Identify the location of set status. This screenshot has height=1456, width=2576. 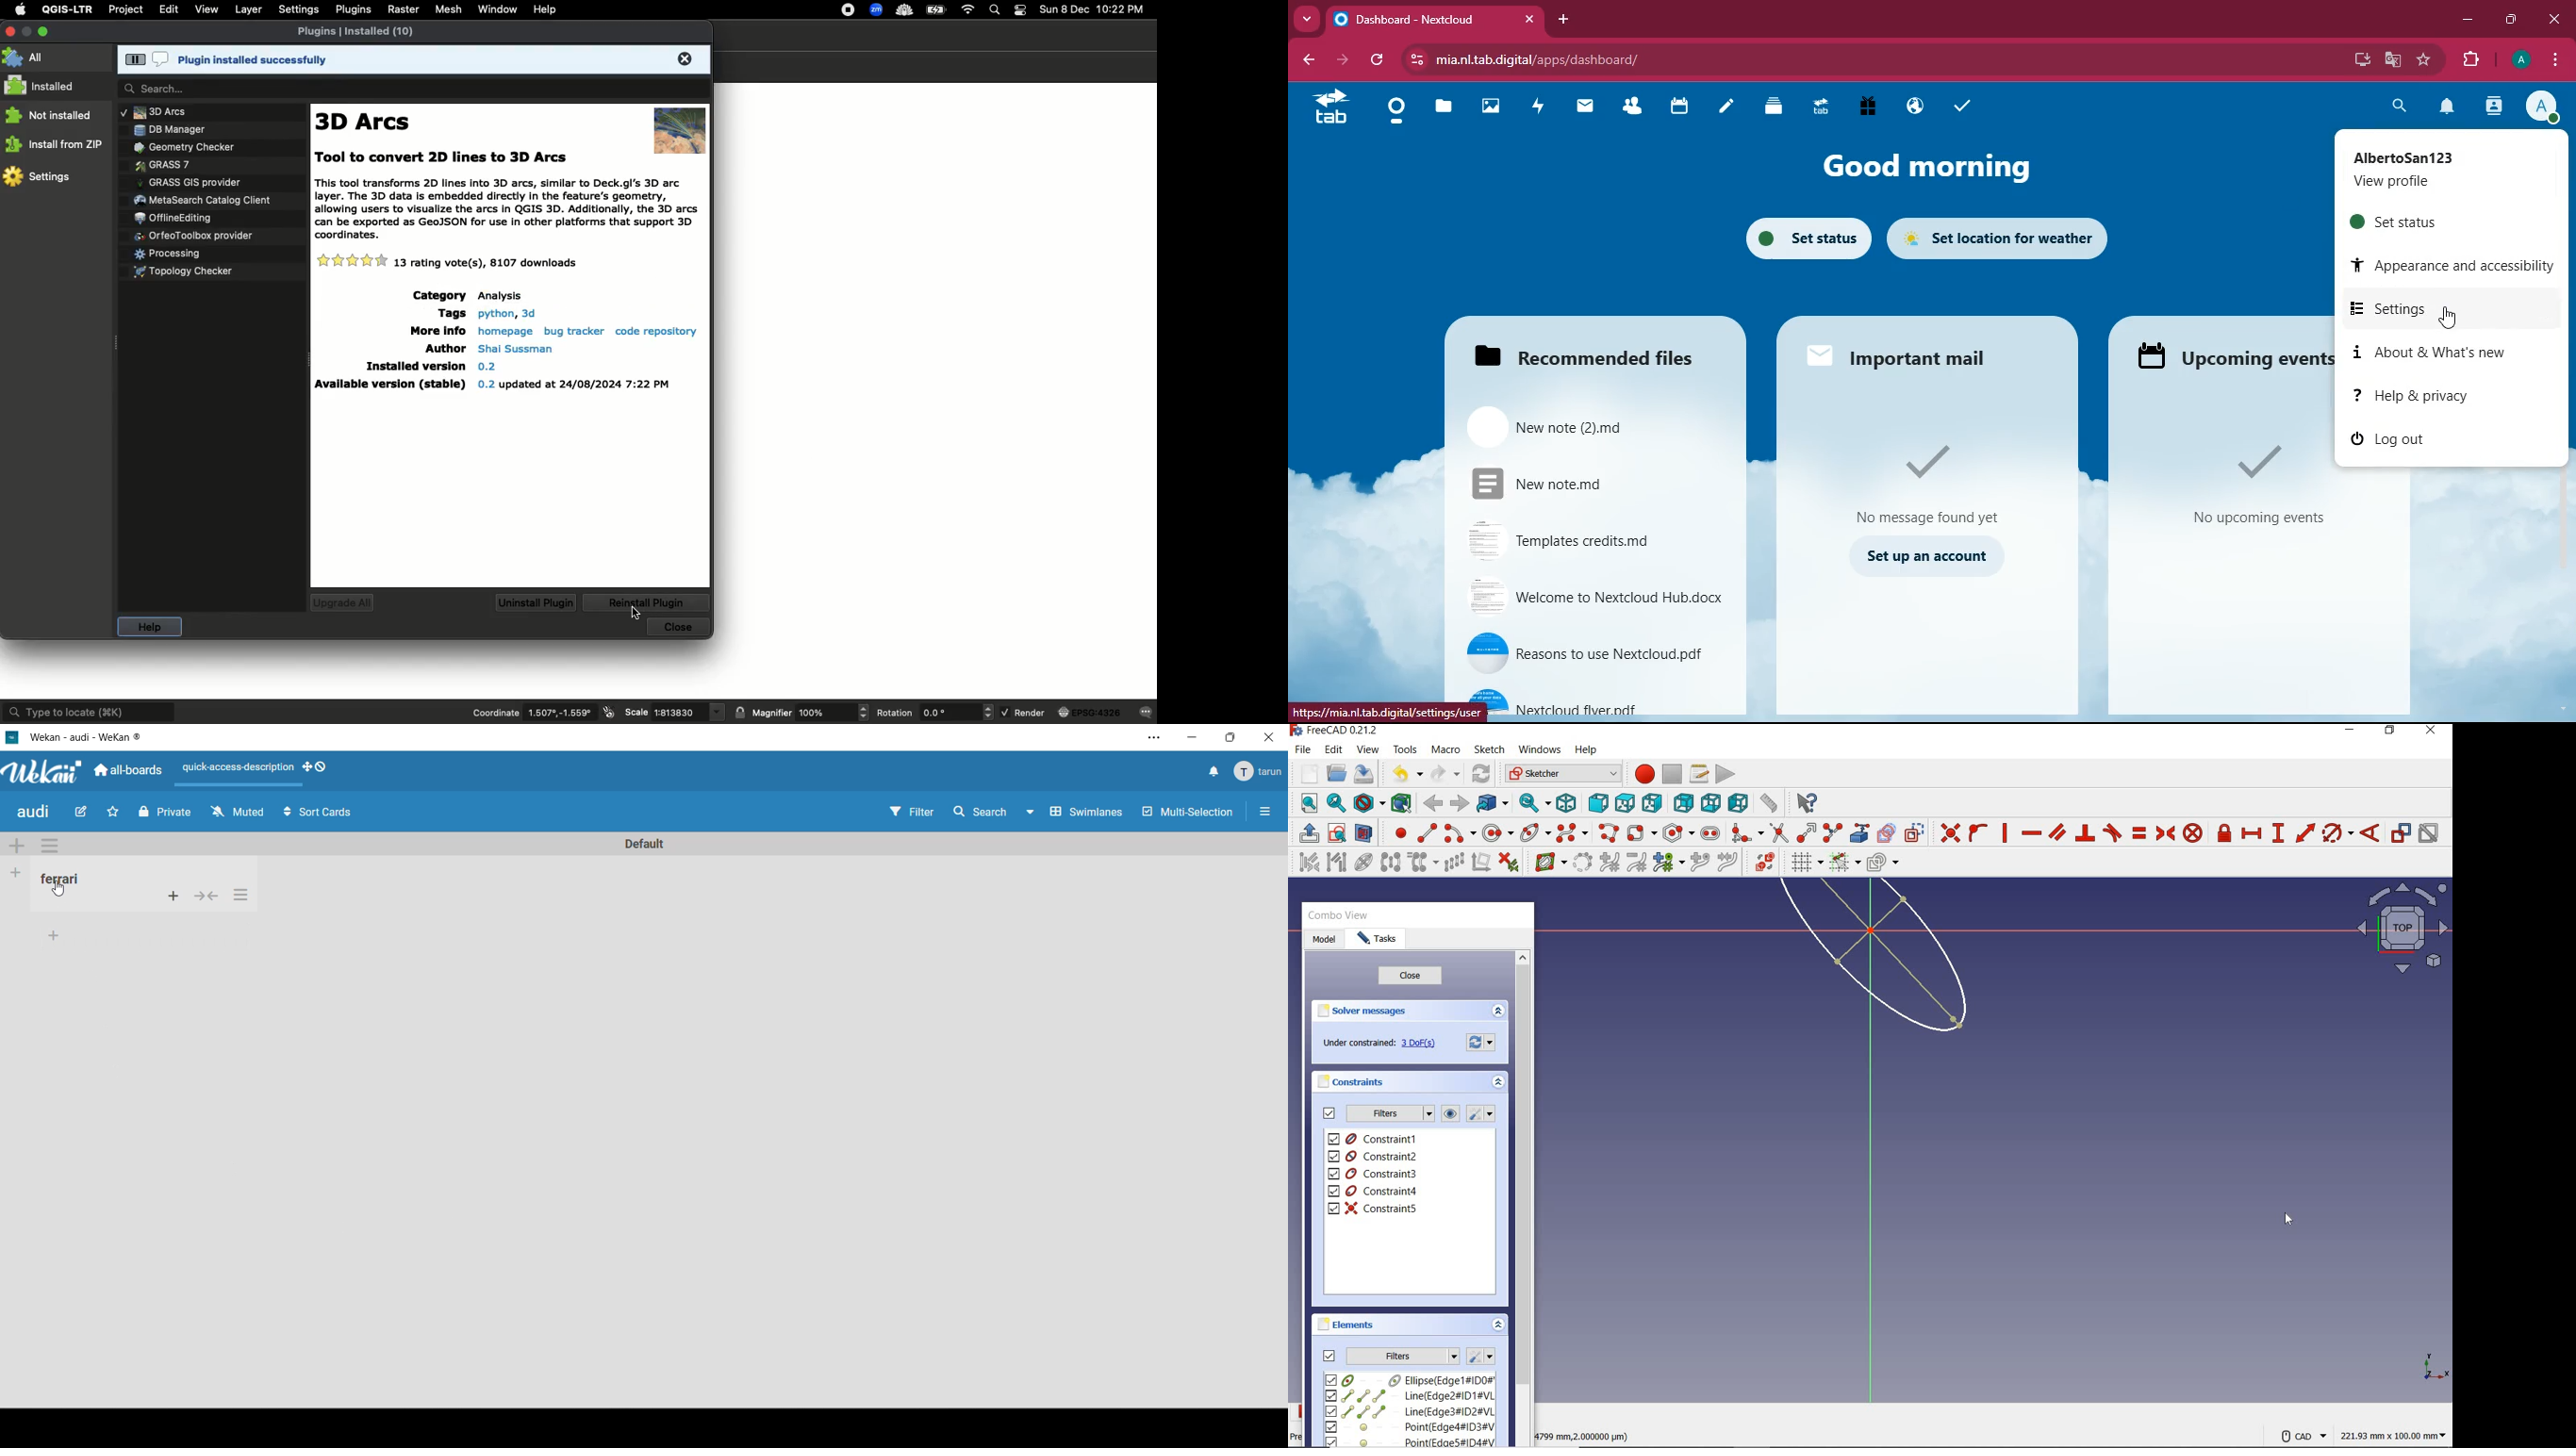
(1808, 238).